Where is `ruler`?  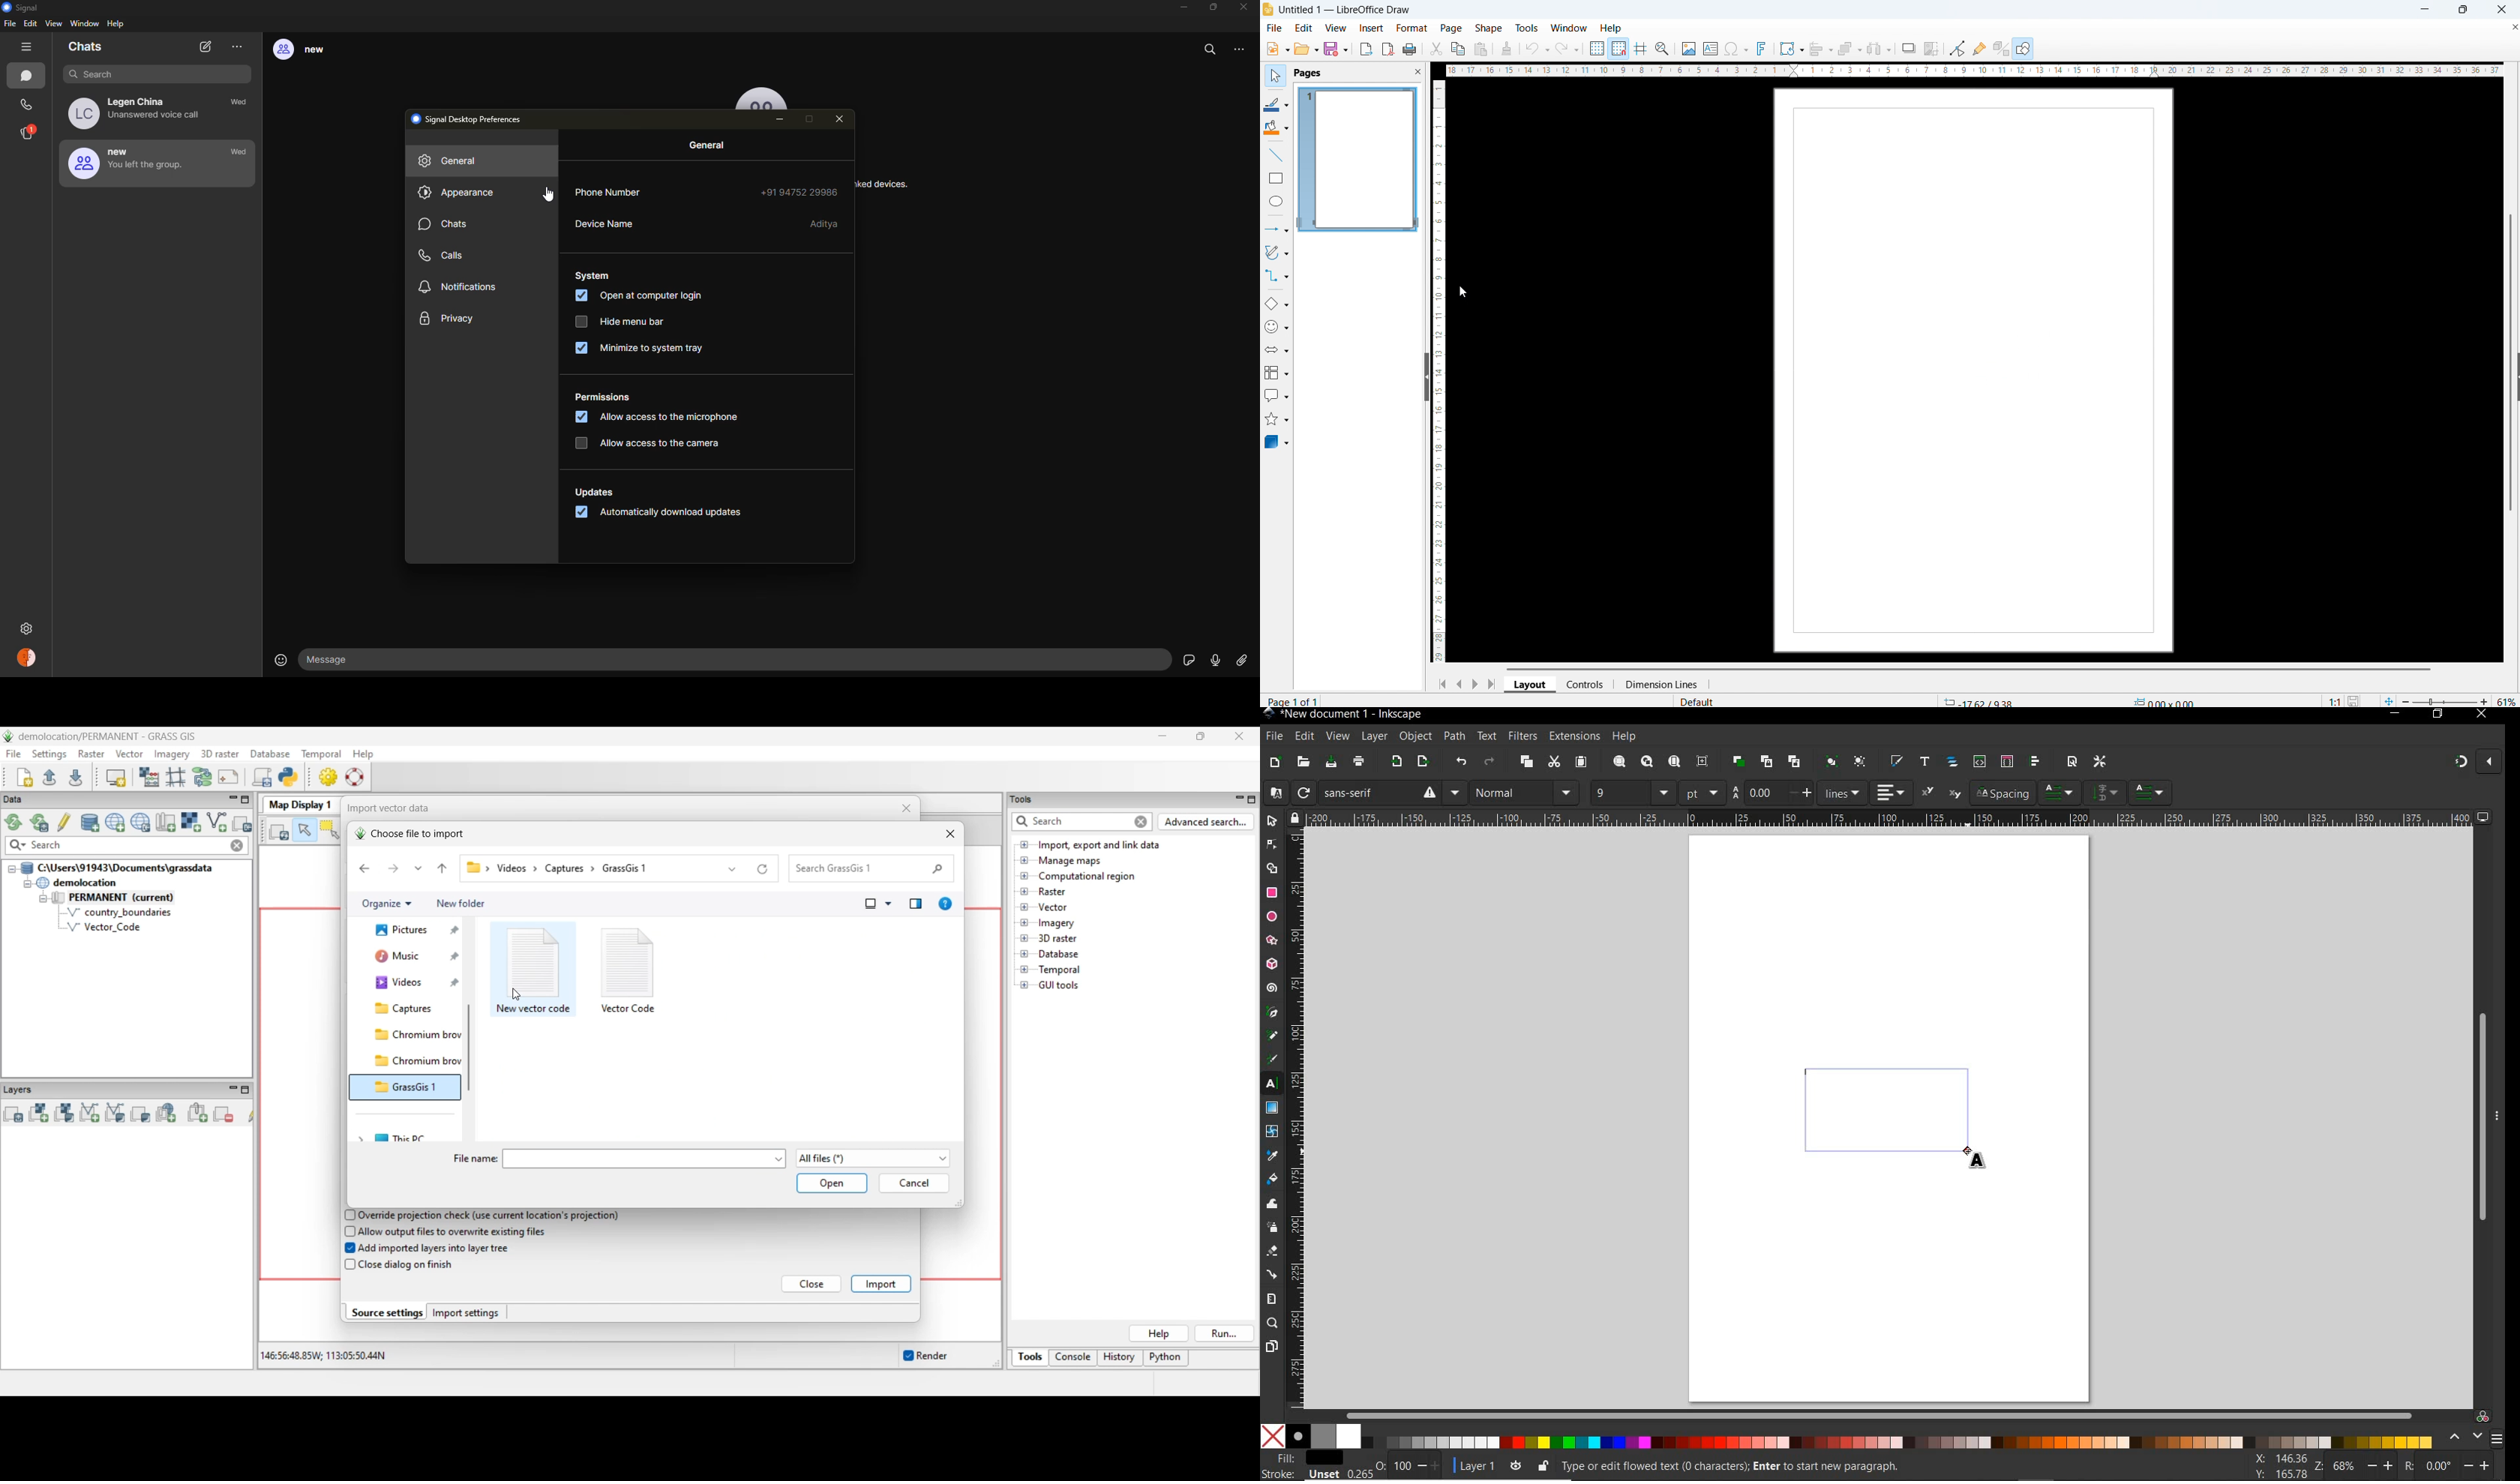
ruler is located at coordinates (1296, 1119).